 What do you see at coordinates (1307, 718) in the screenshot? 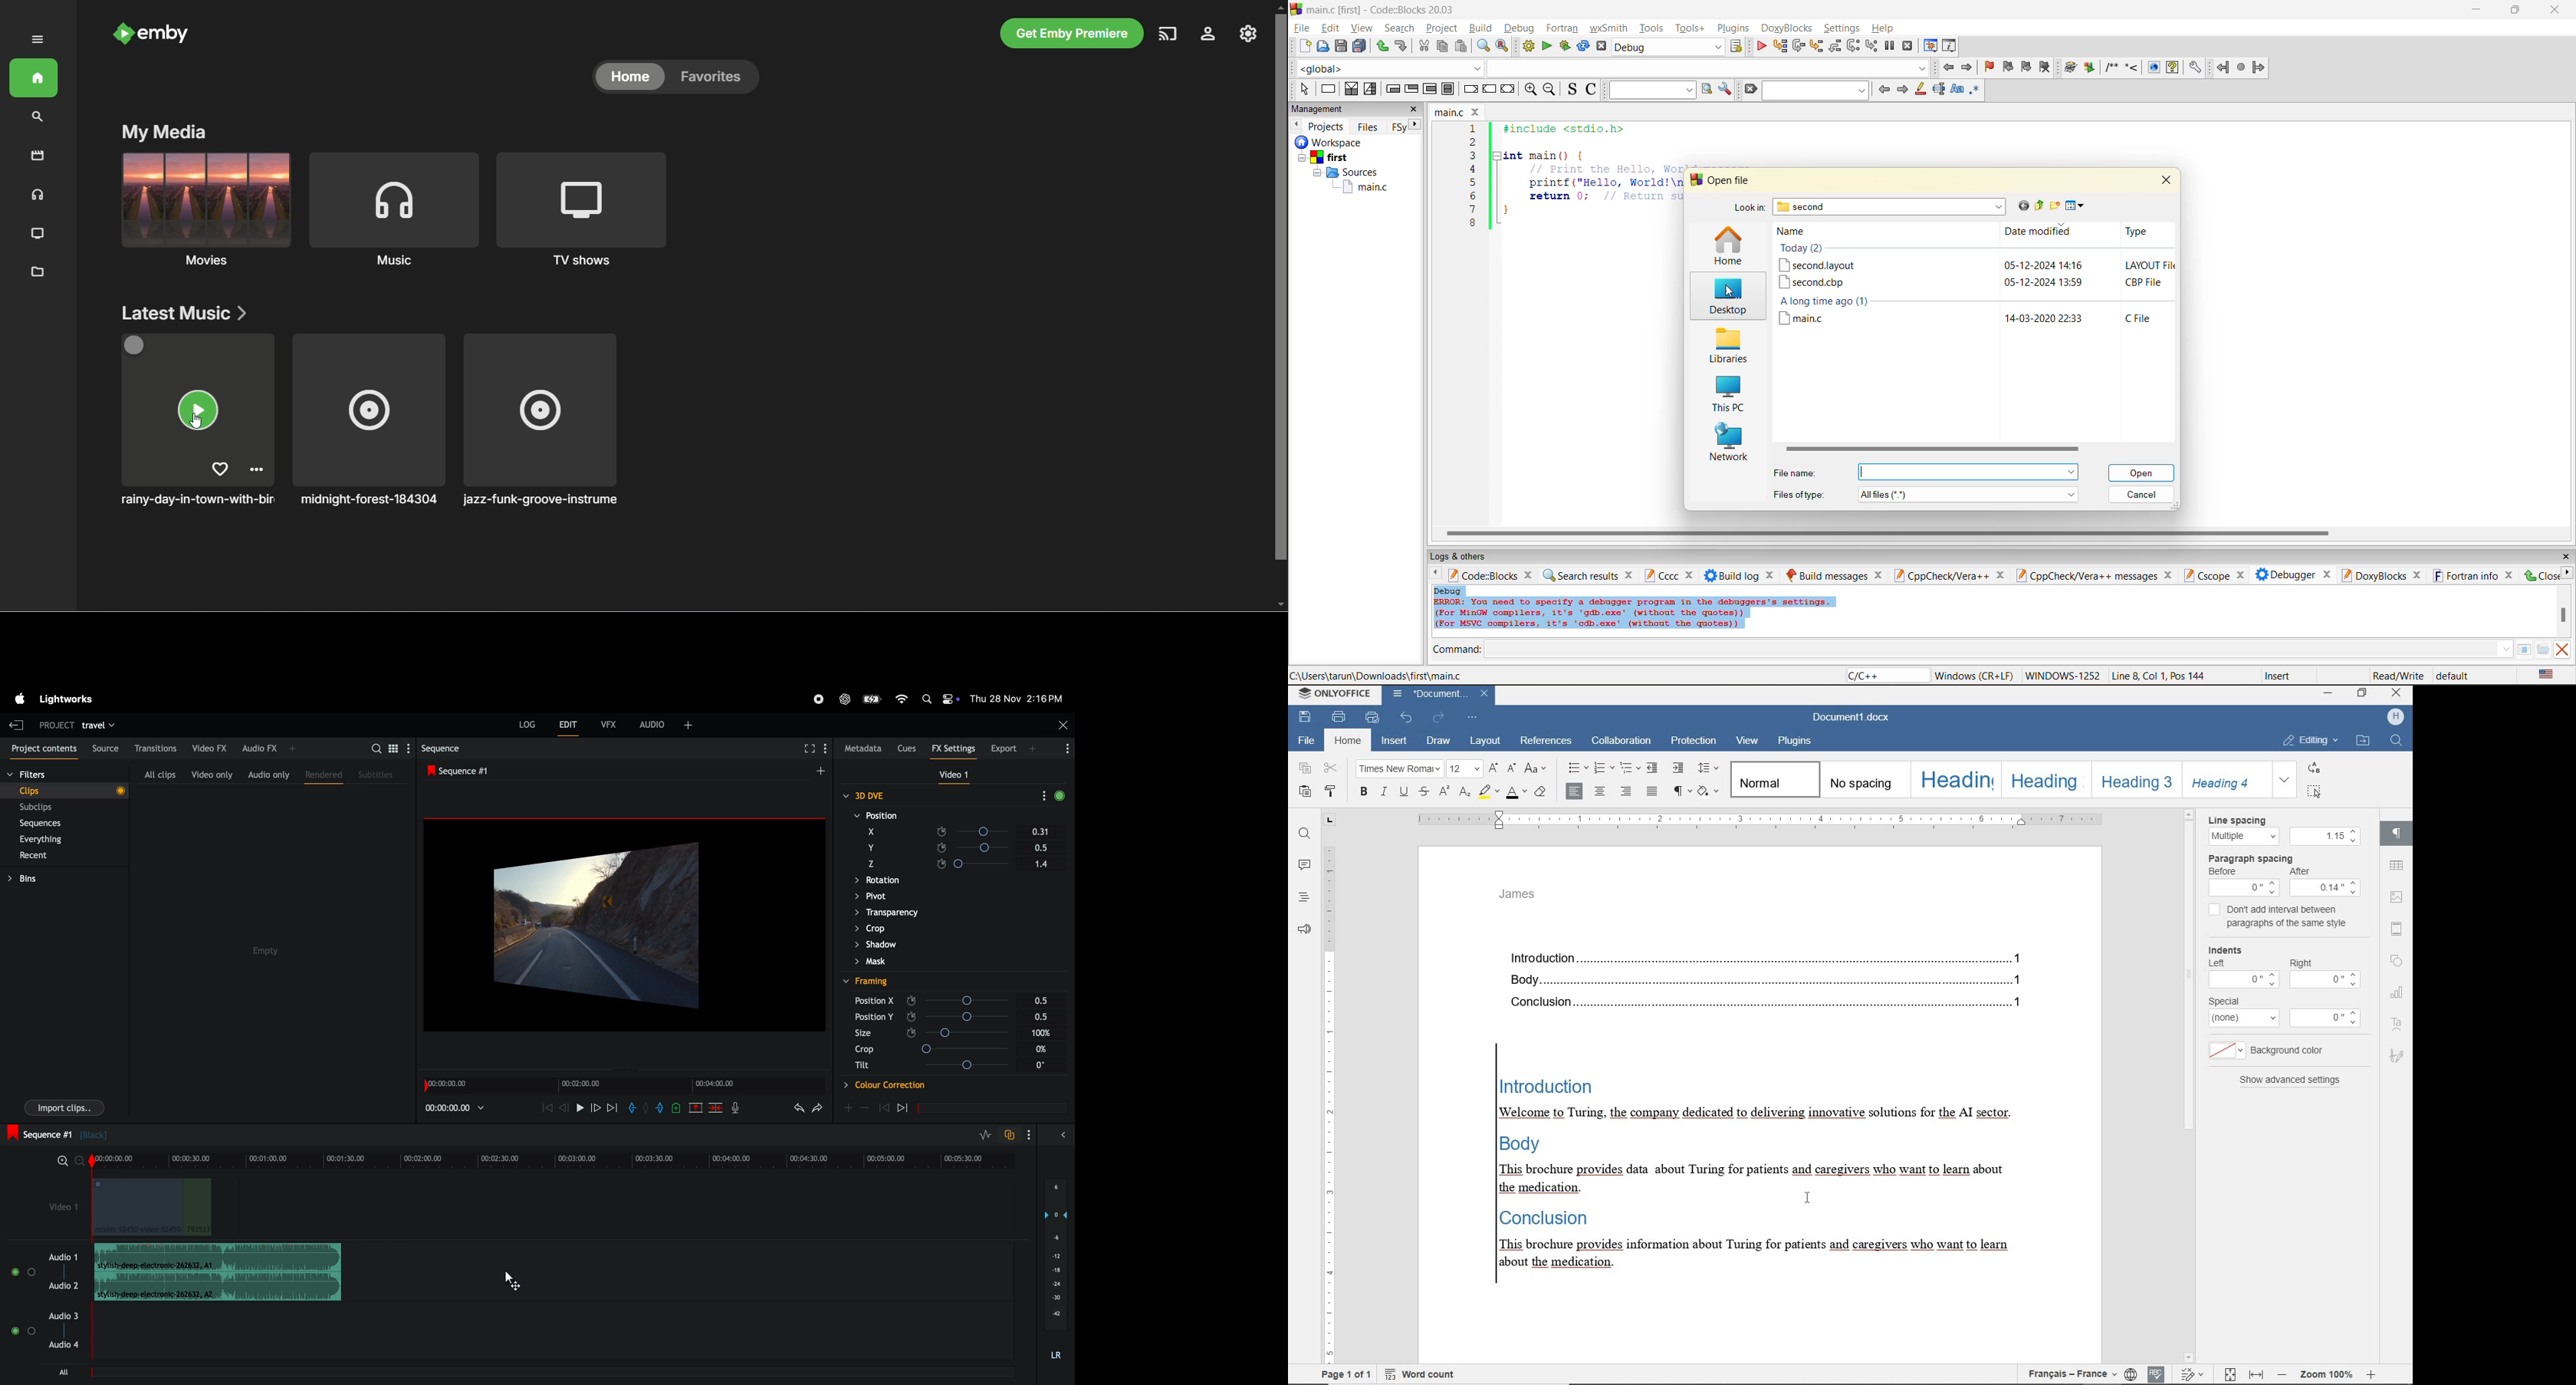
I see `save` at bounding box center [1307, 718].